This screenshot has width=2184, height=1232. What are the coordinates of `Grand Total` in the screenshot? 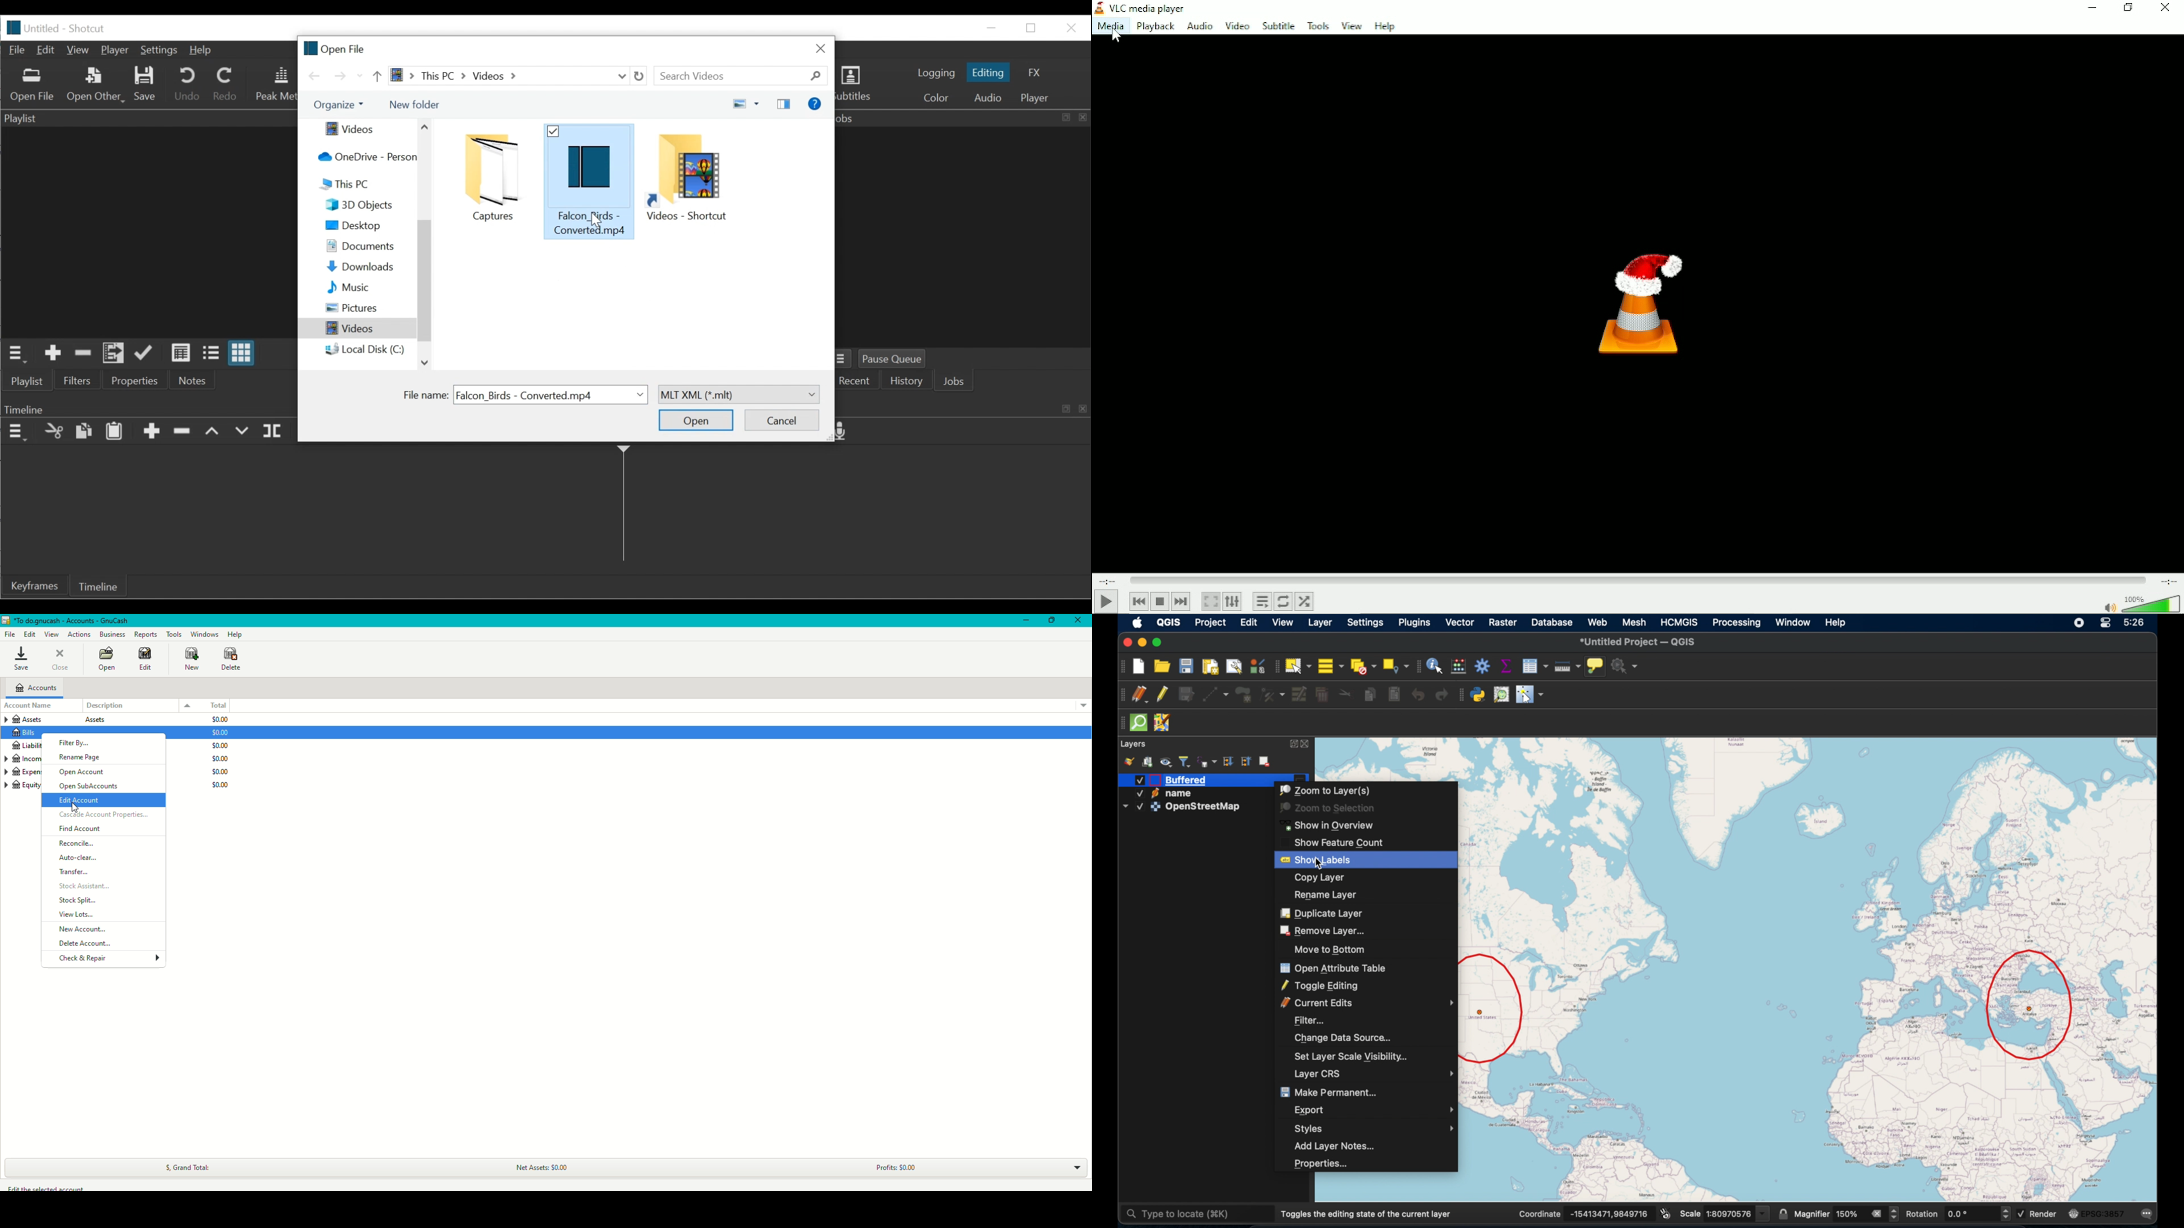 It's located at (184, 1167).